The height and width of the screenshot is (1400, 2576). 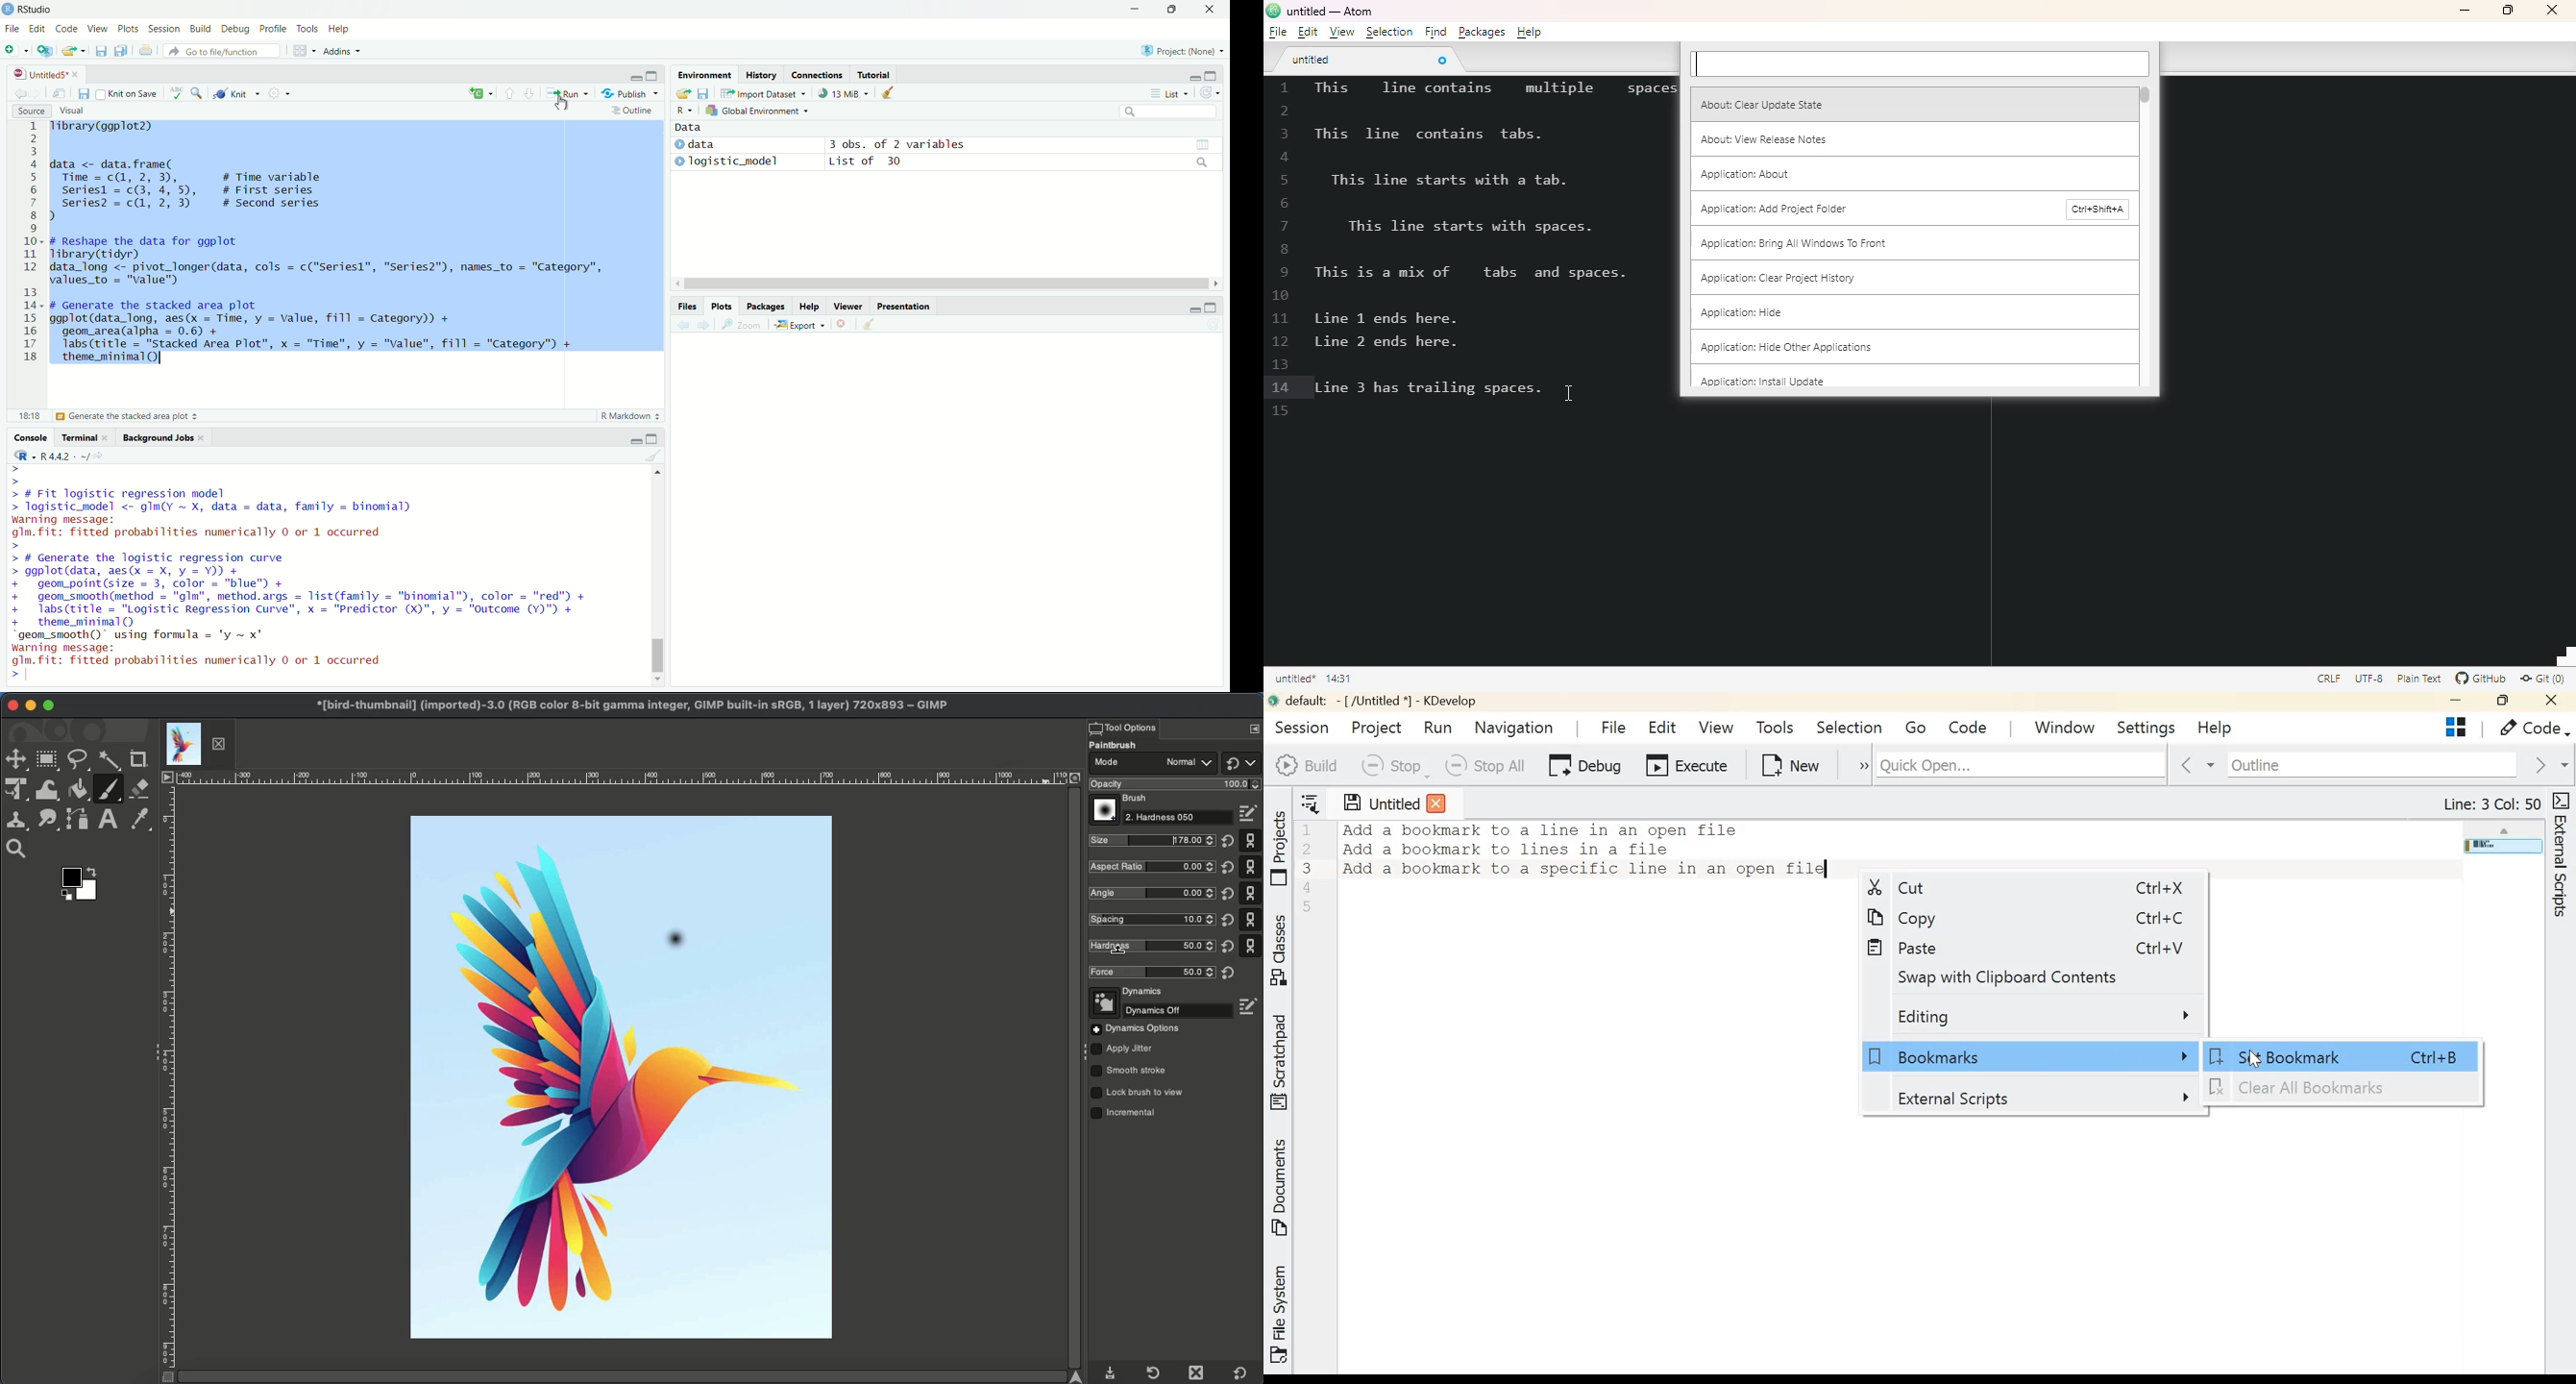 What do you see at coordinates (197, 744) in the screenshot?
I see `Tab` at bounding box center [197, 744].